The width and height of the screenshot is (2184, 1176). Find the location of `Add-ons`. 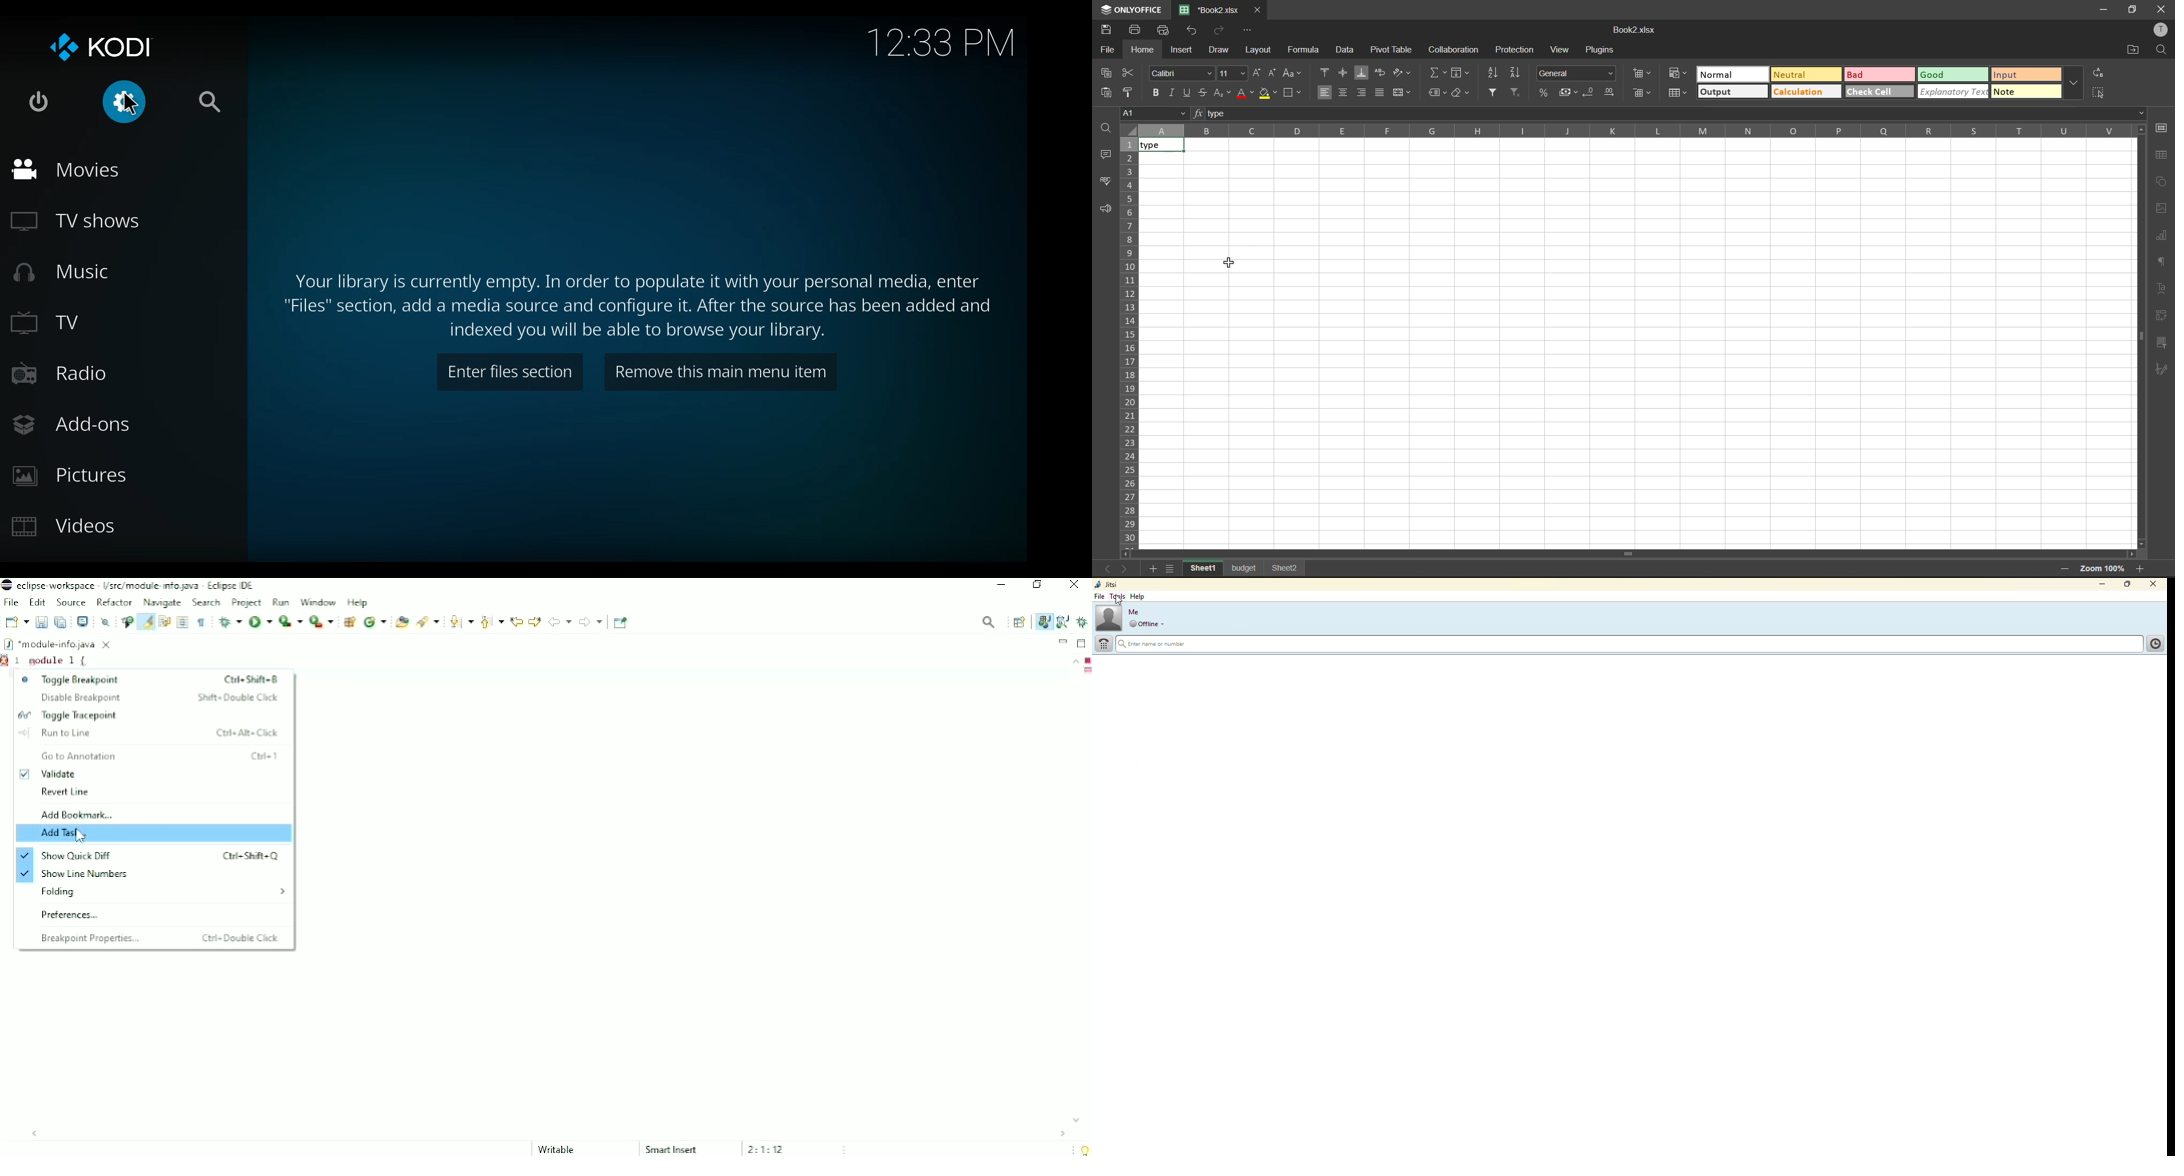

Add-ons is located at coordinates (78, 426).